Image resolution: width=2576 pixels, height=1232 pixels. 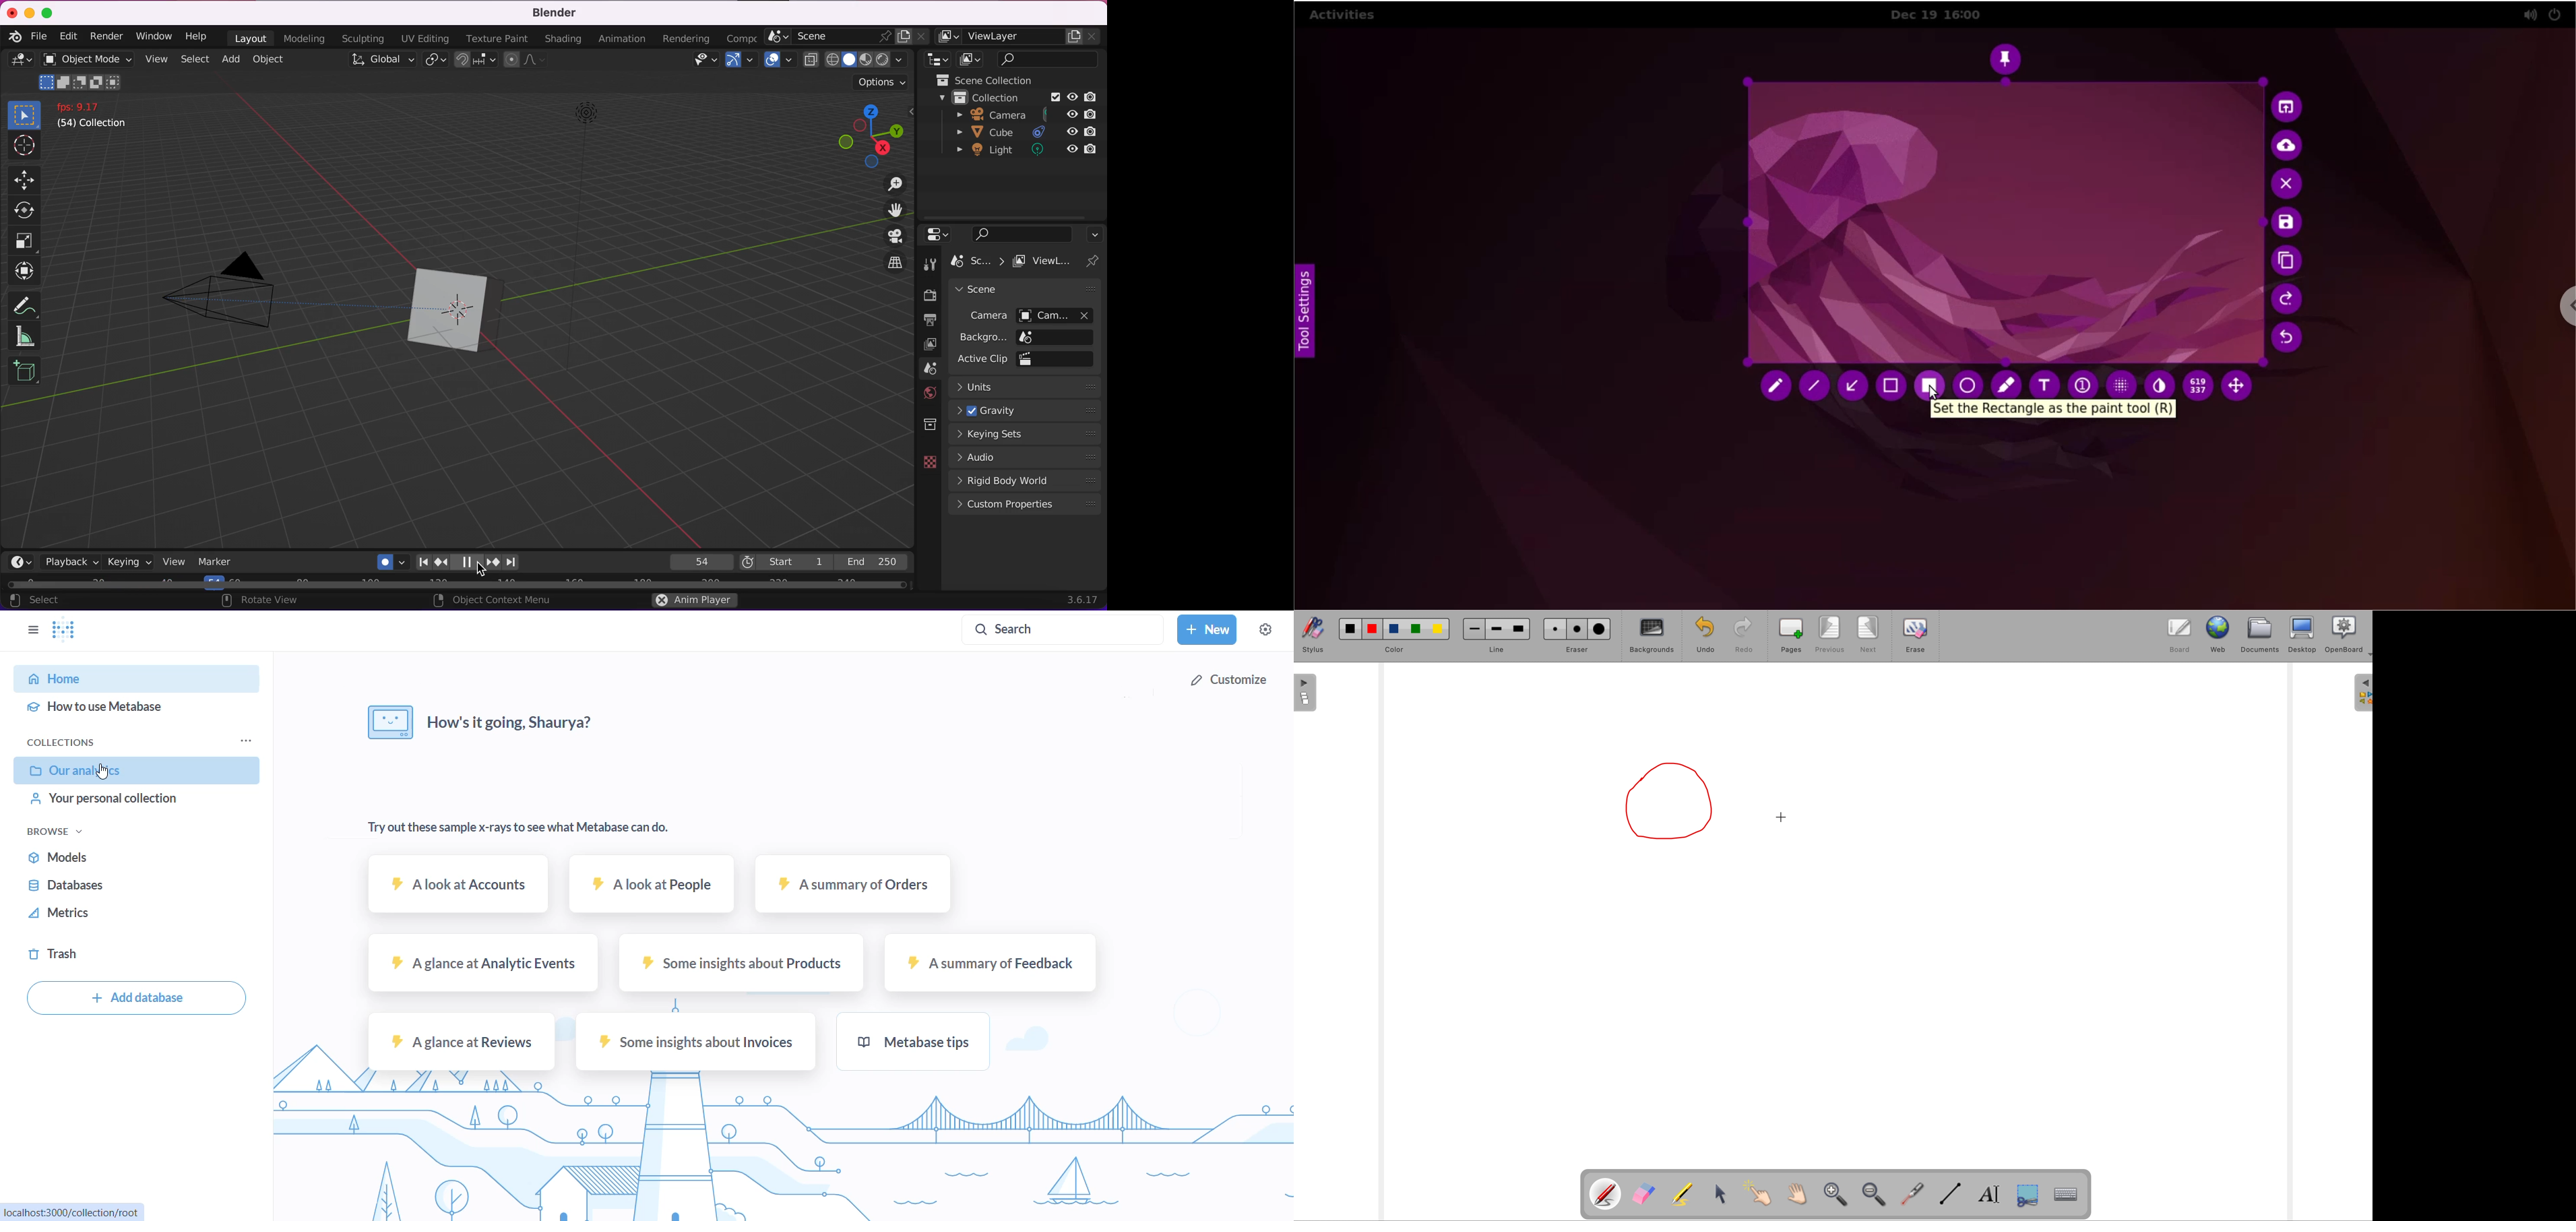 I want to click on toggle x ray, so click(x=811, y=61).